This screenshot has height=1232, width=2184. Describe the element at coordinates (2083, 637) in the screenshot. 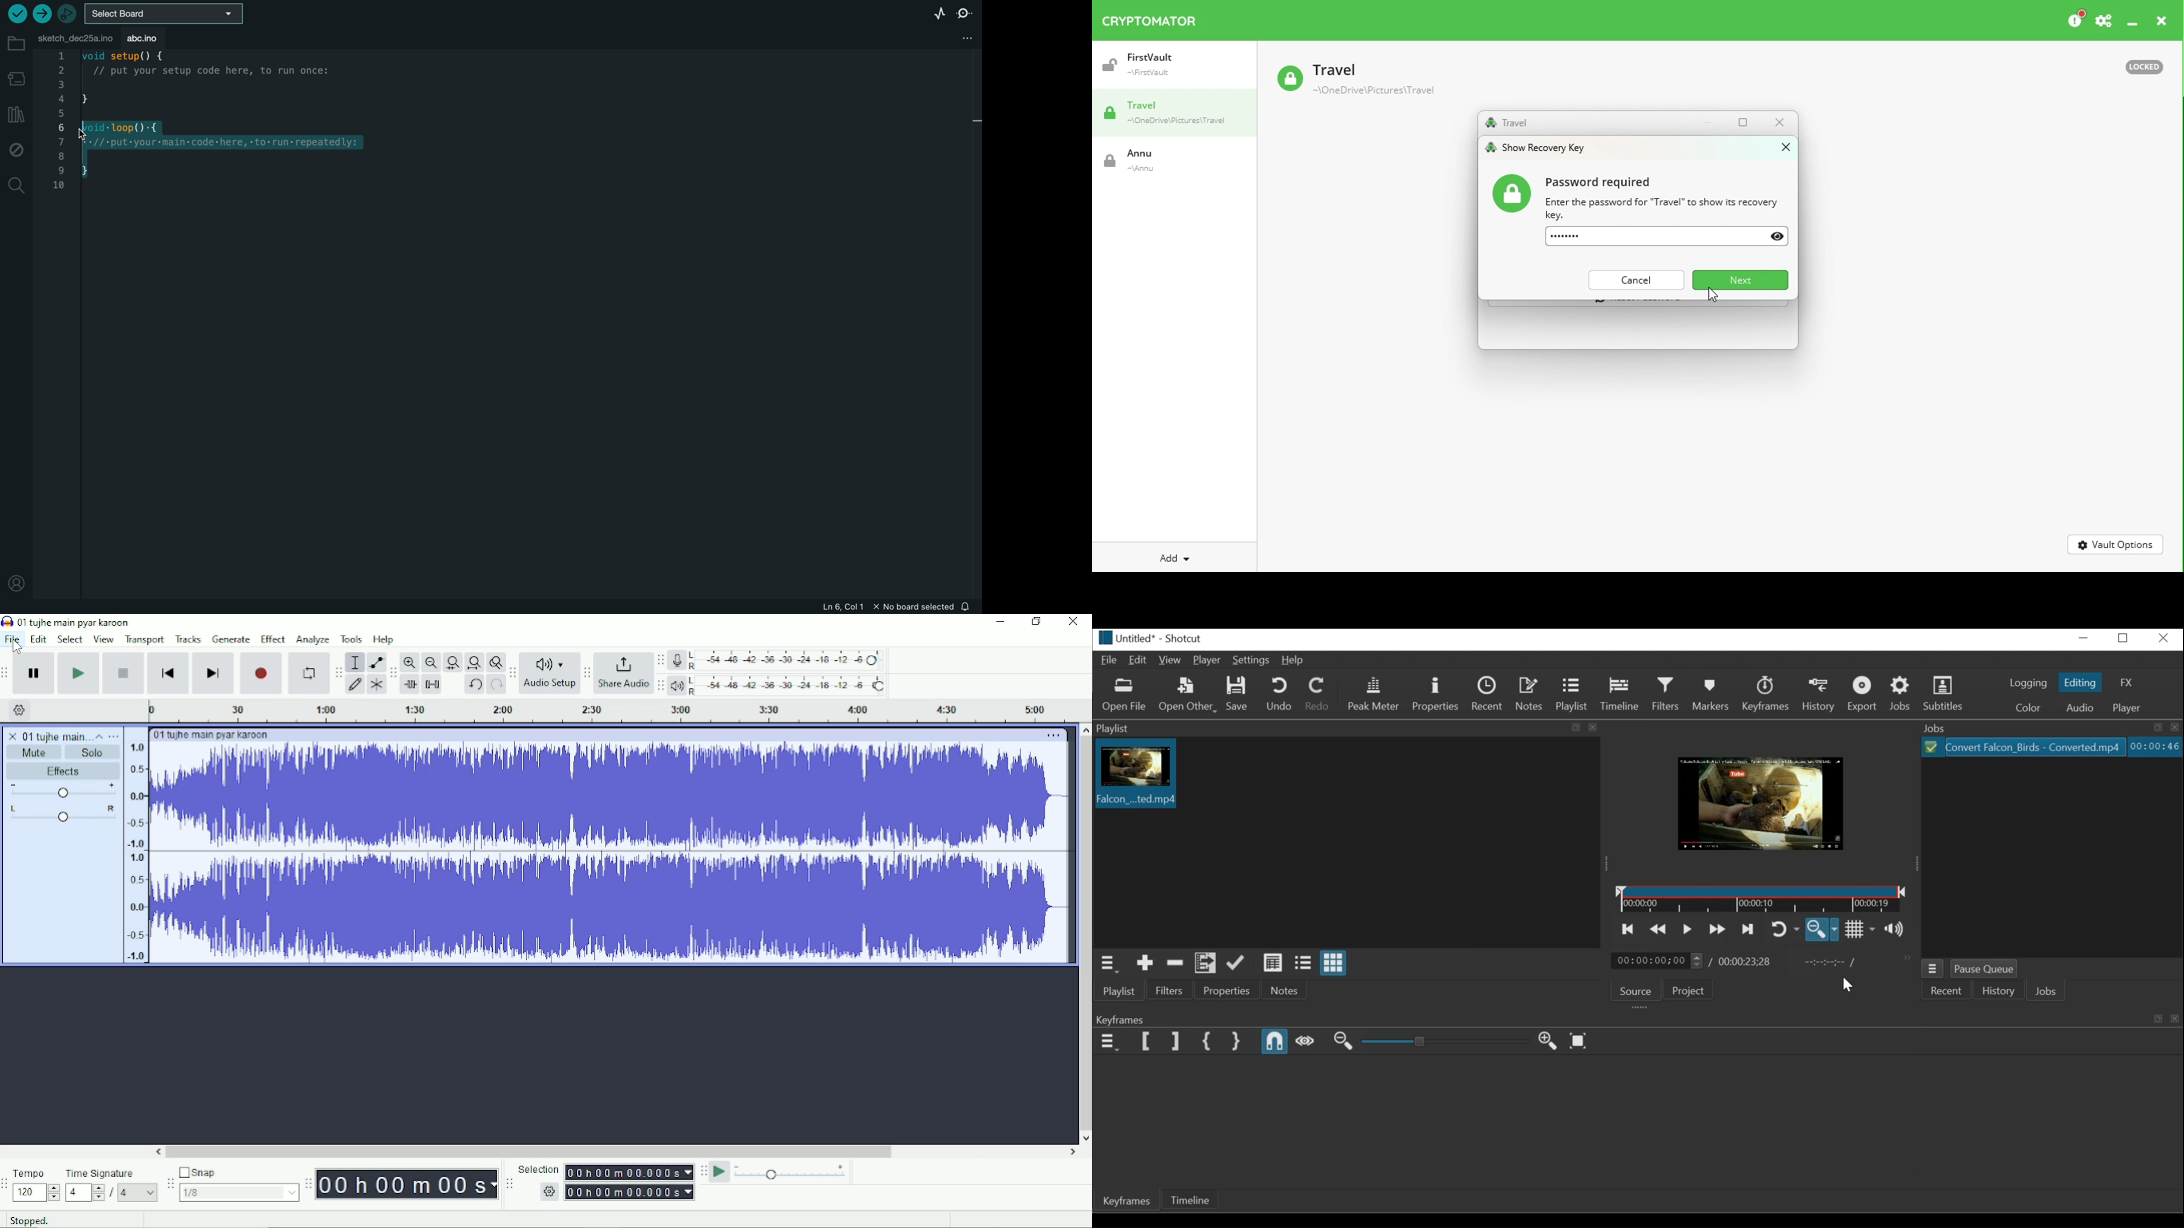

I see `minimize` at that location.